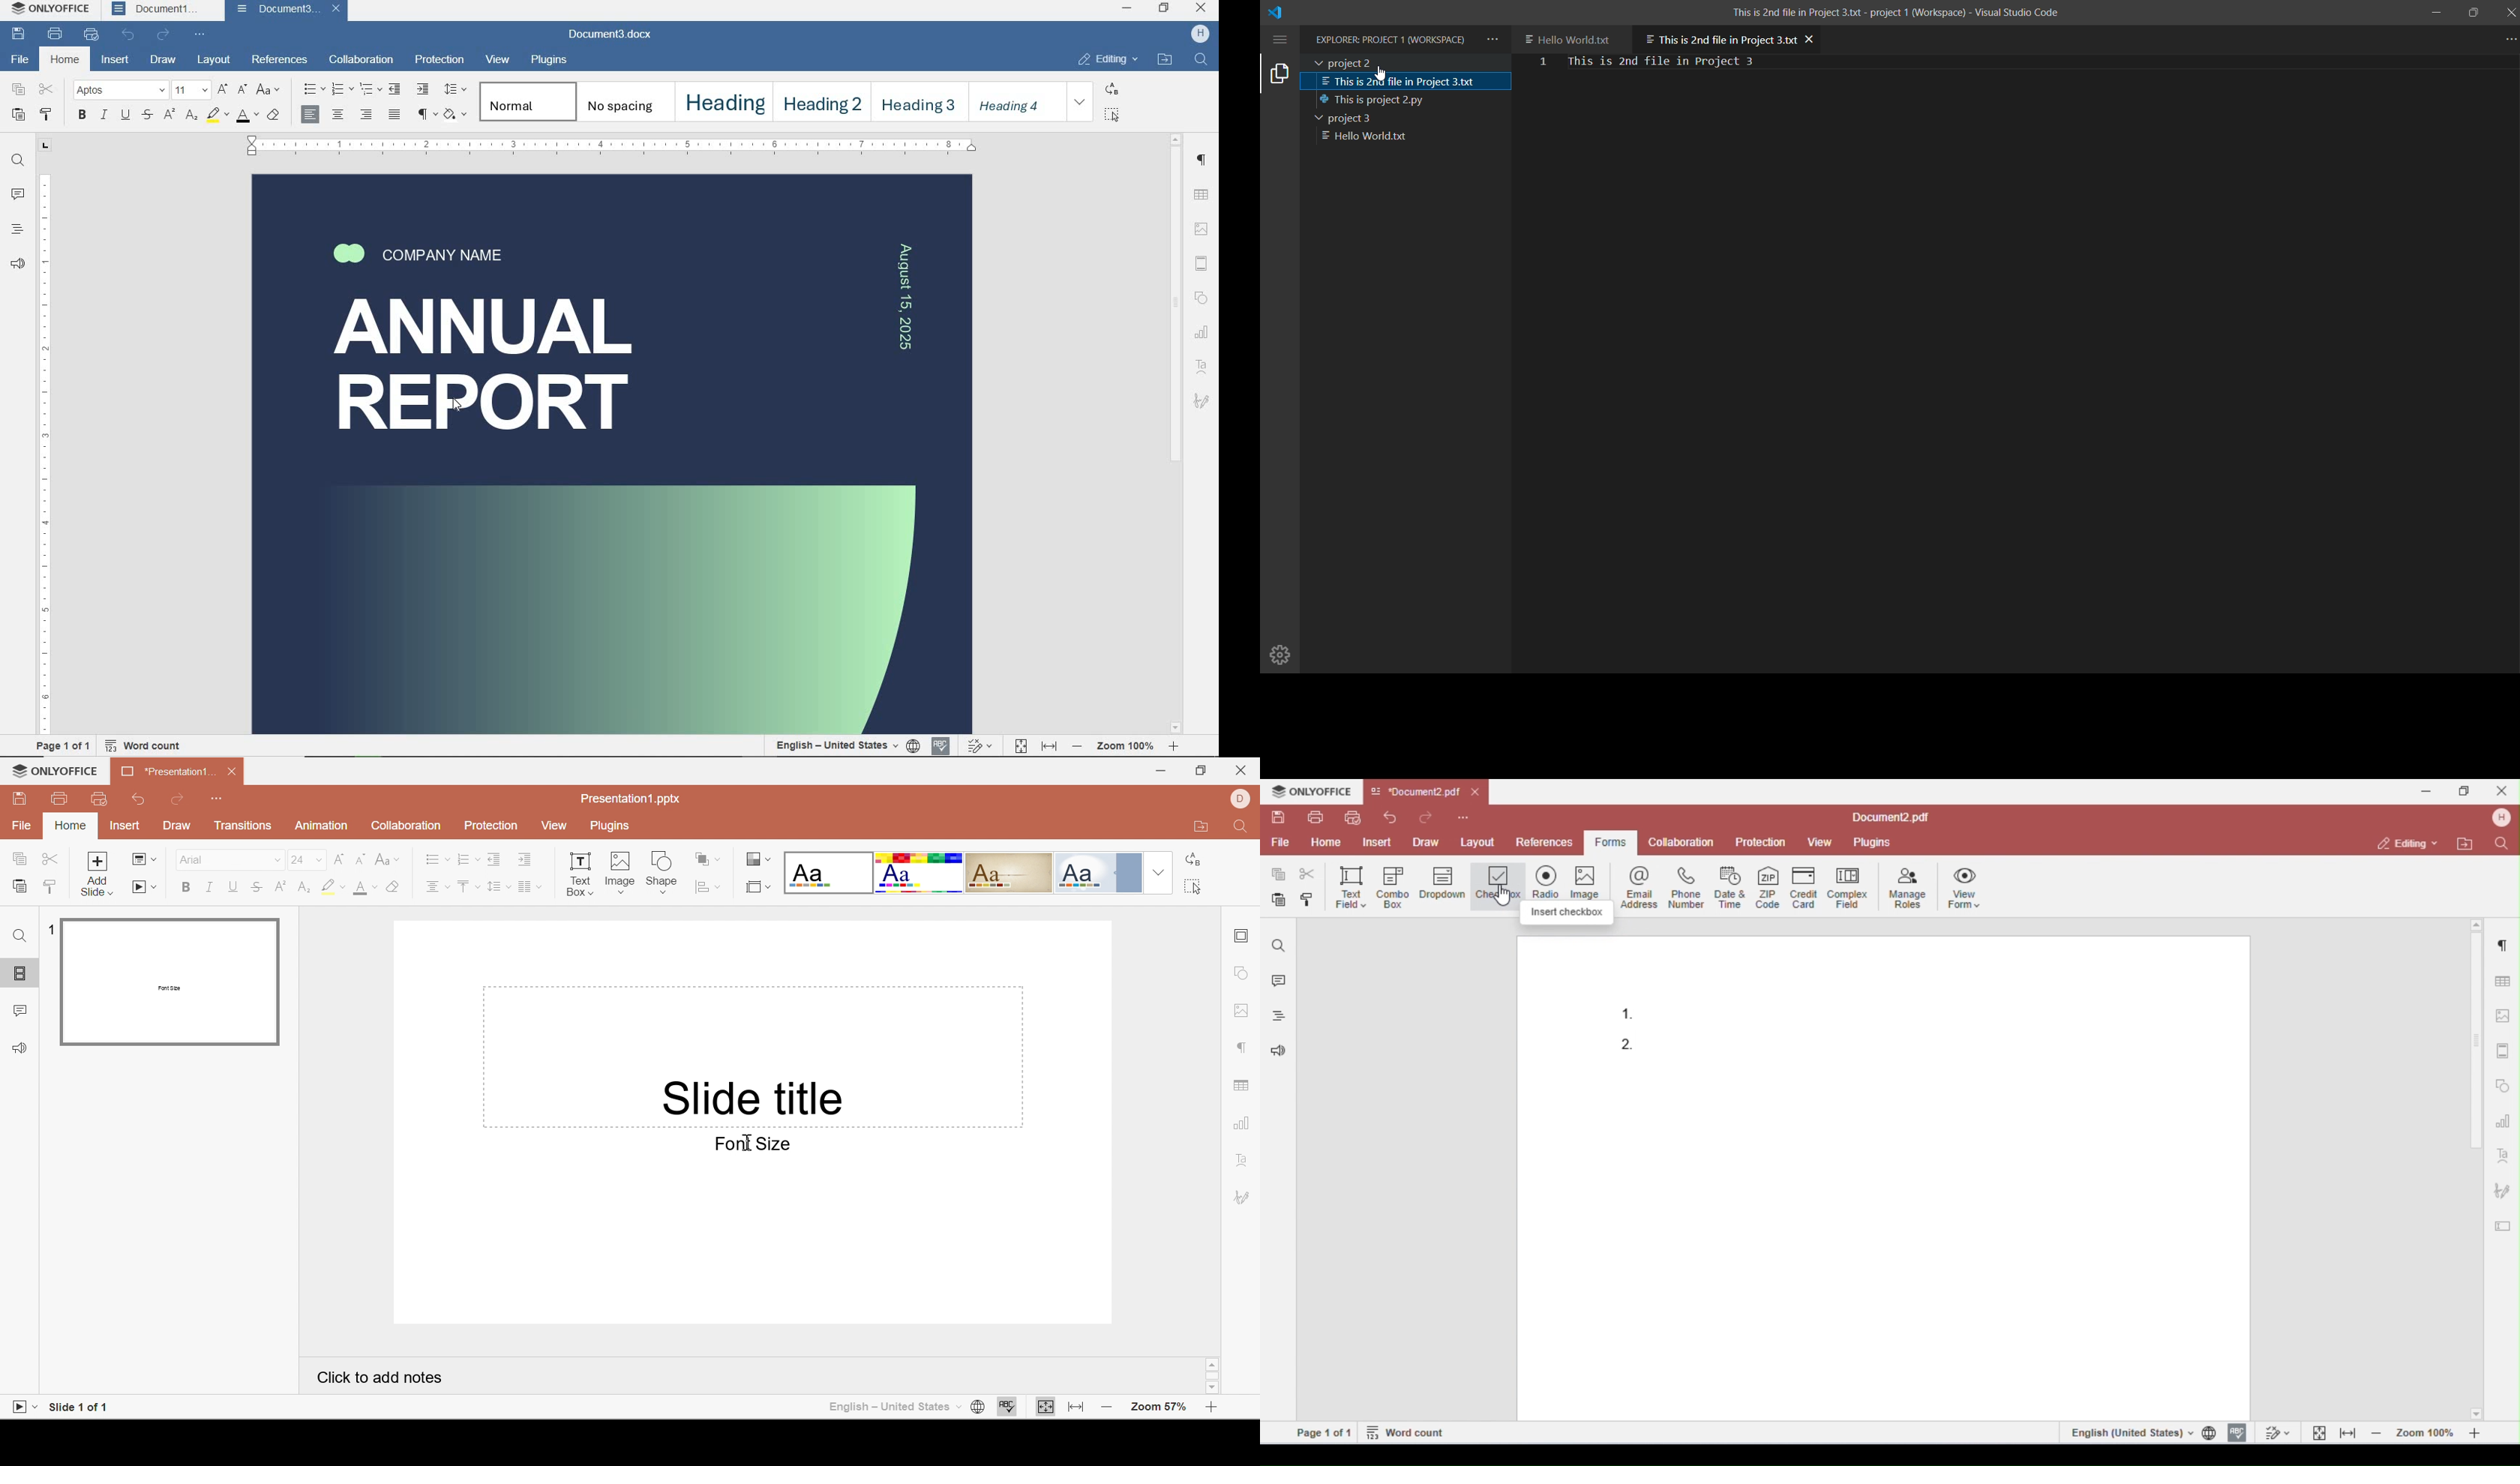 The image size is (2520, 1484). I want to click on Zoom out, so click(1112, 1409).